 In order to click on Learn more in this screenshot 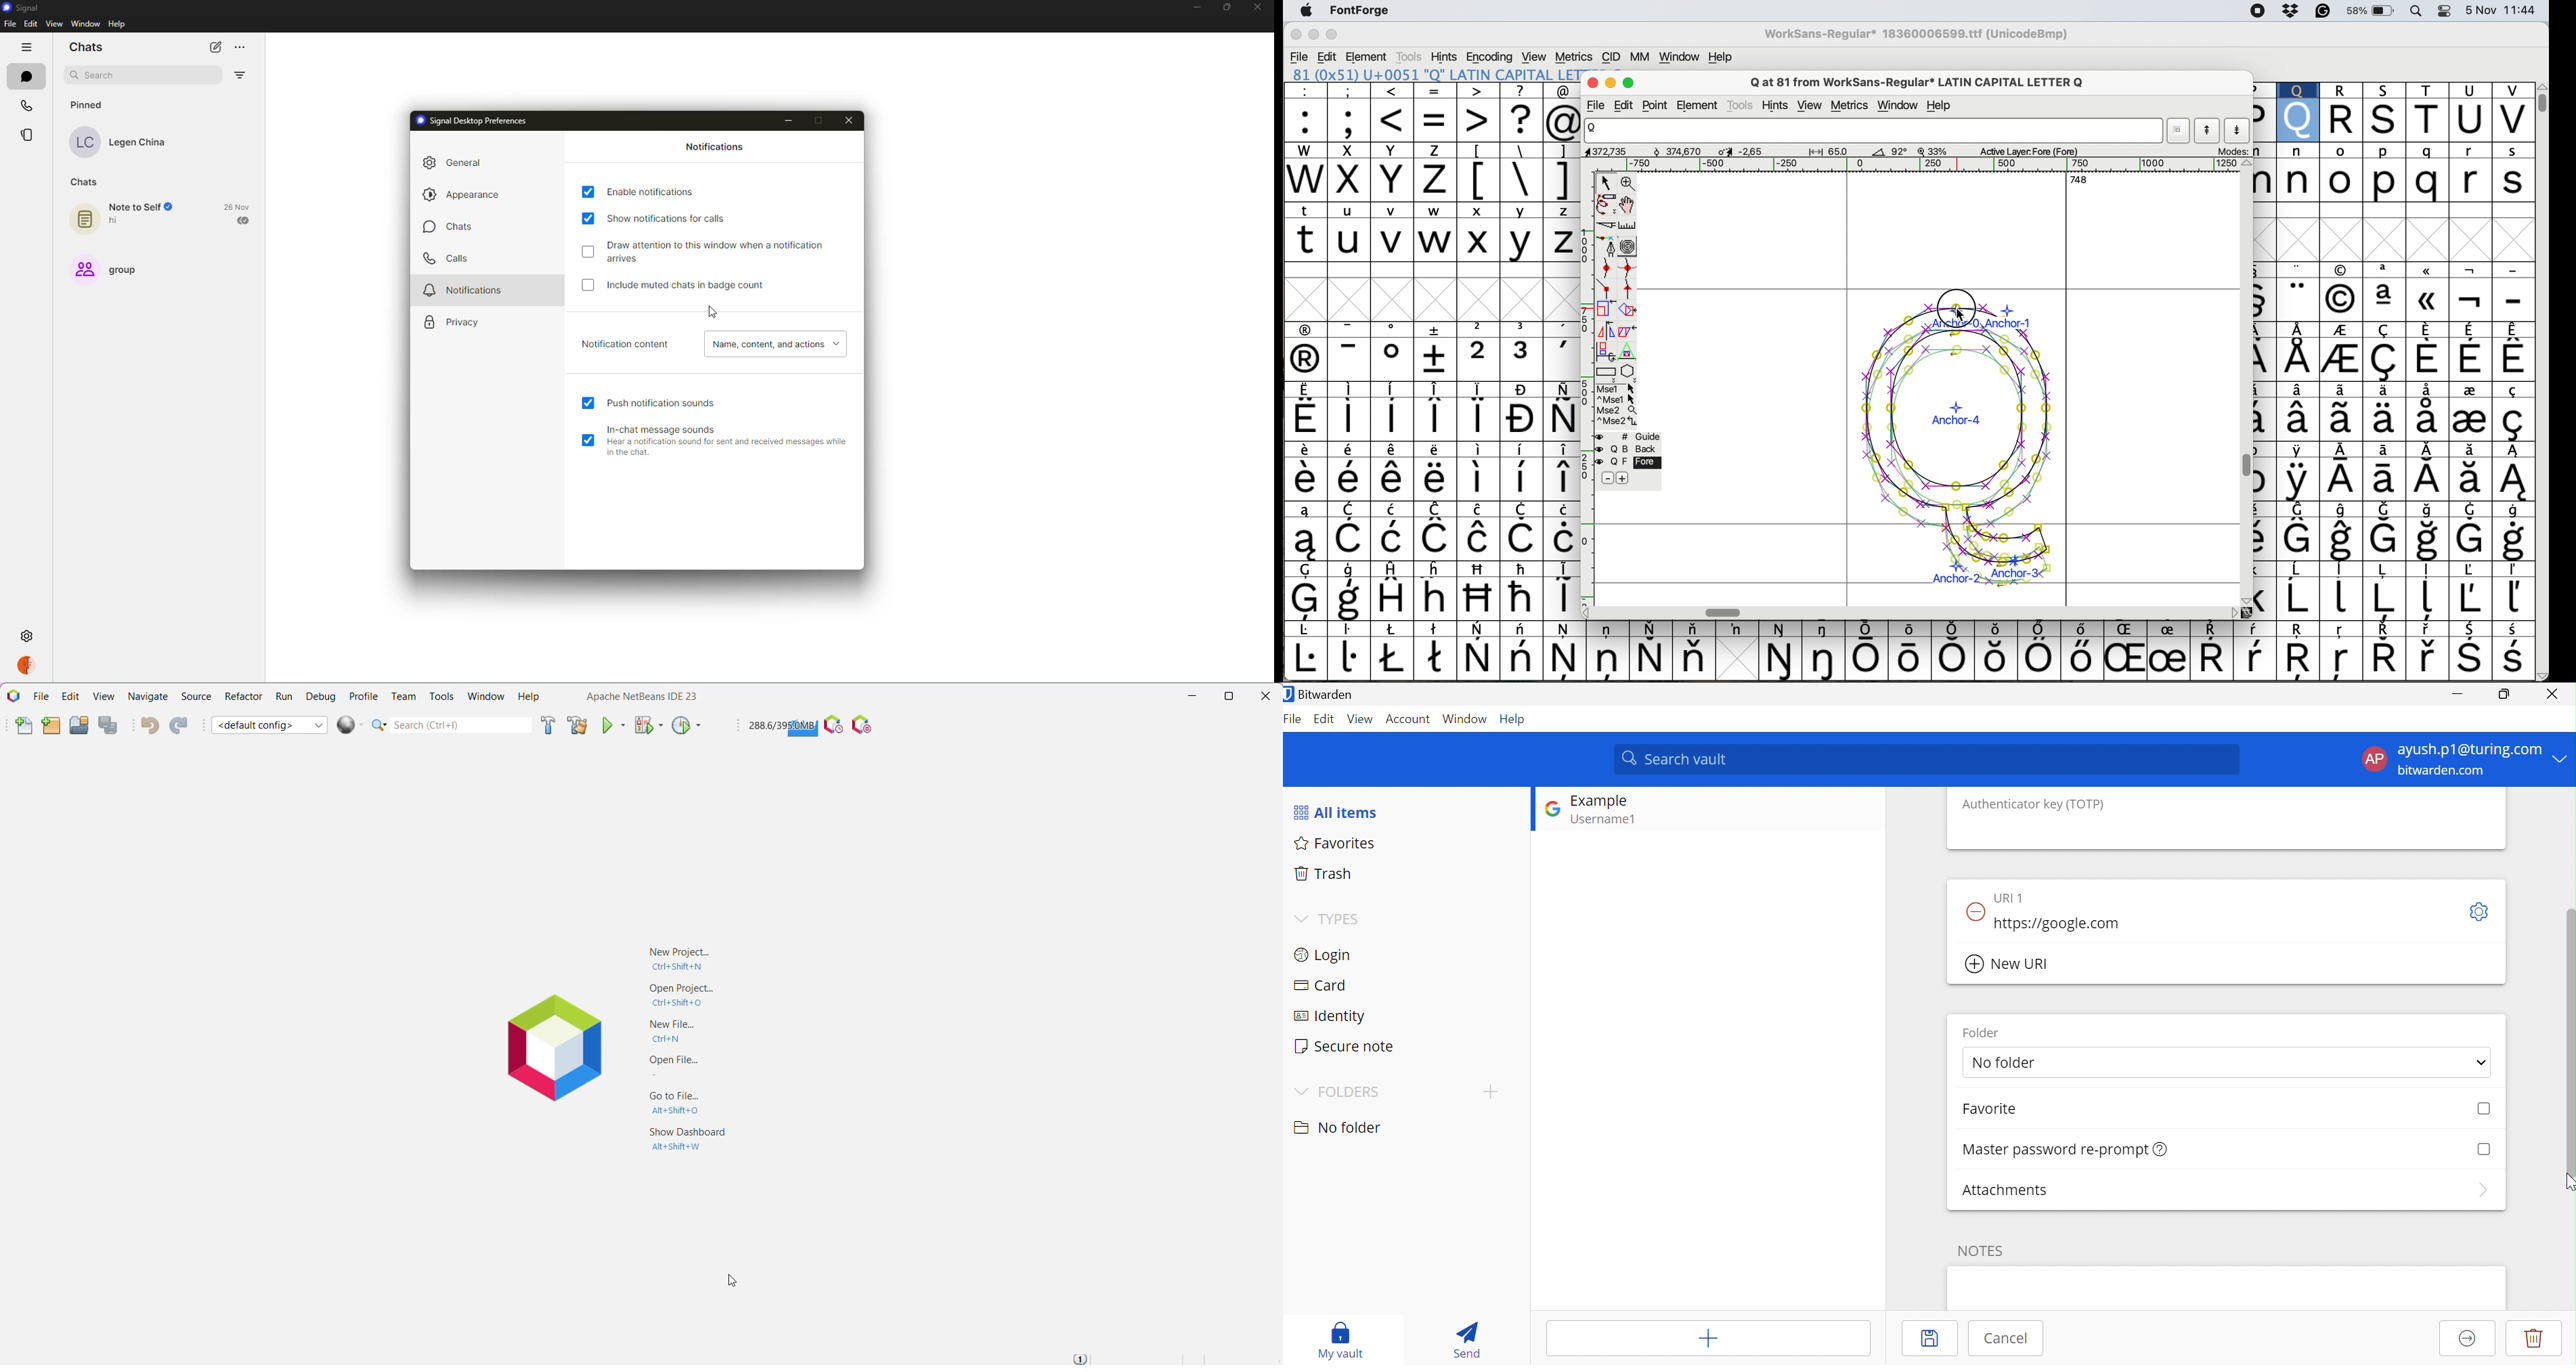, I will do `click(2162, 1148)`.